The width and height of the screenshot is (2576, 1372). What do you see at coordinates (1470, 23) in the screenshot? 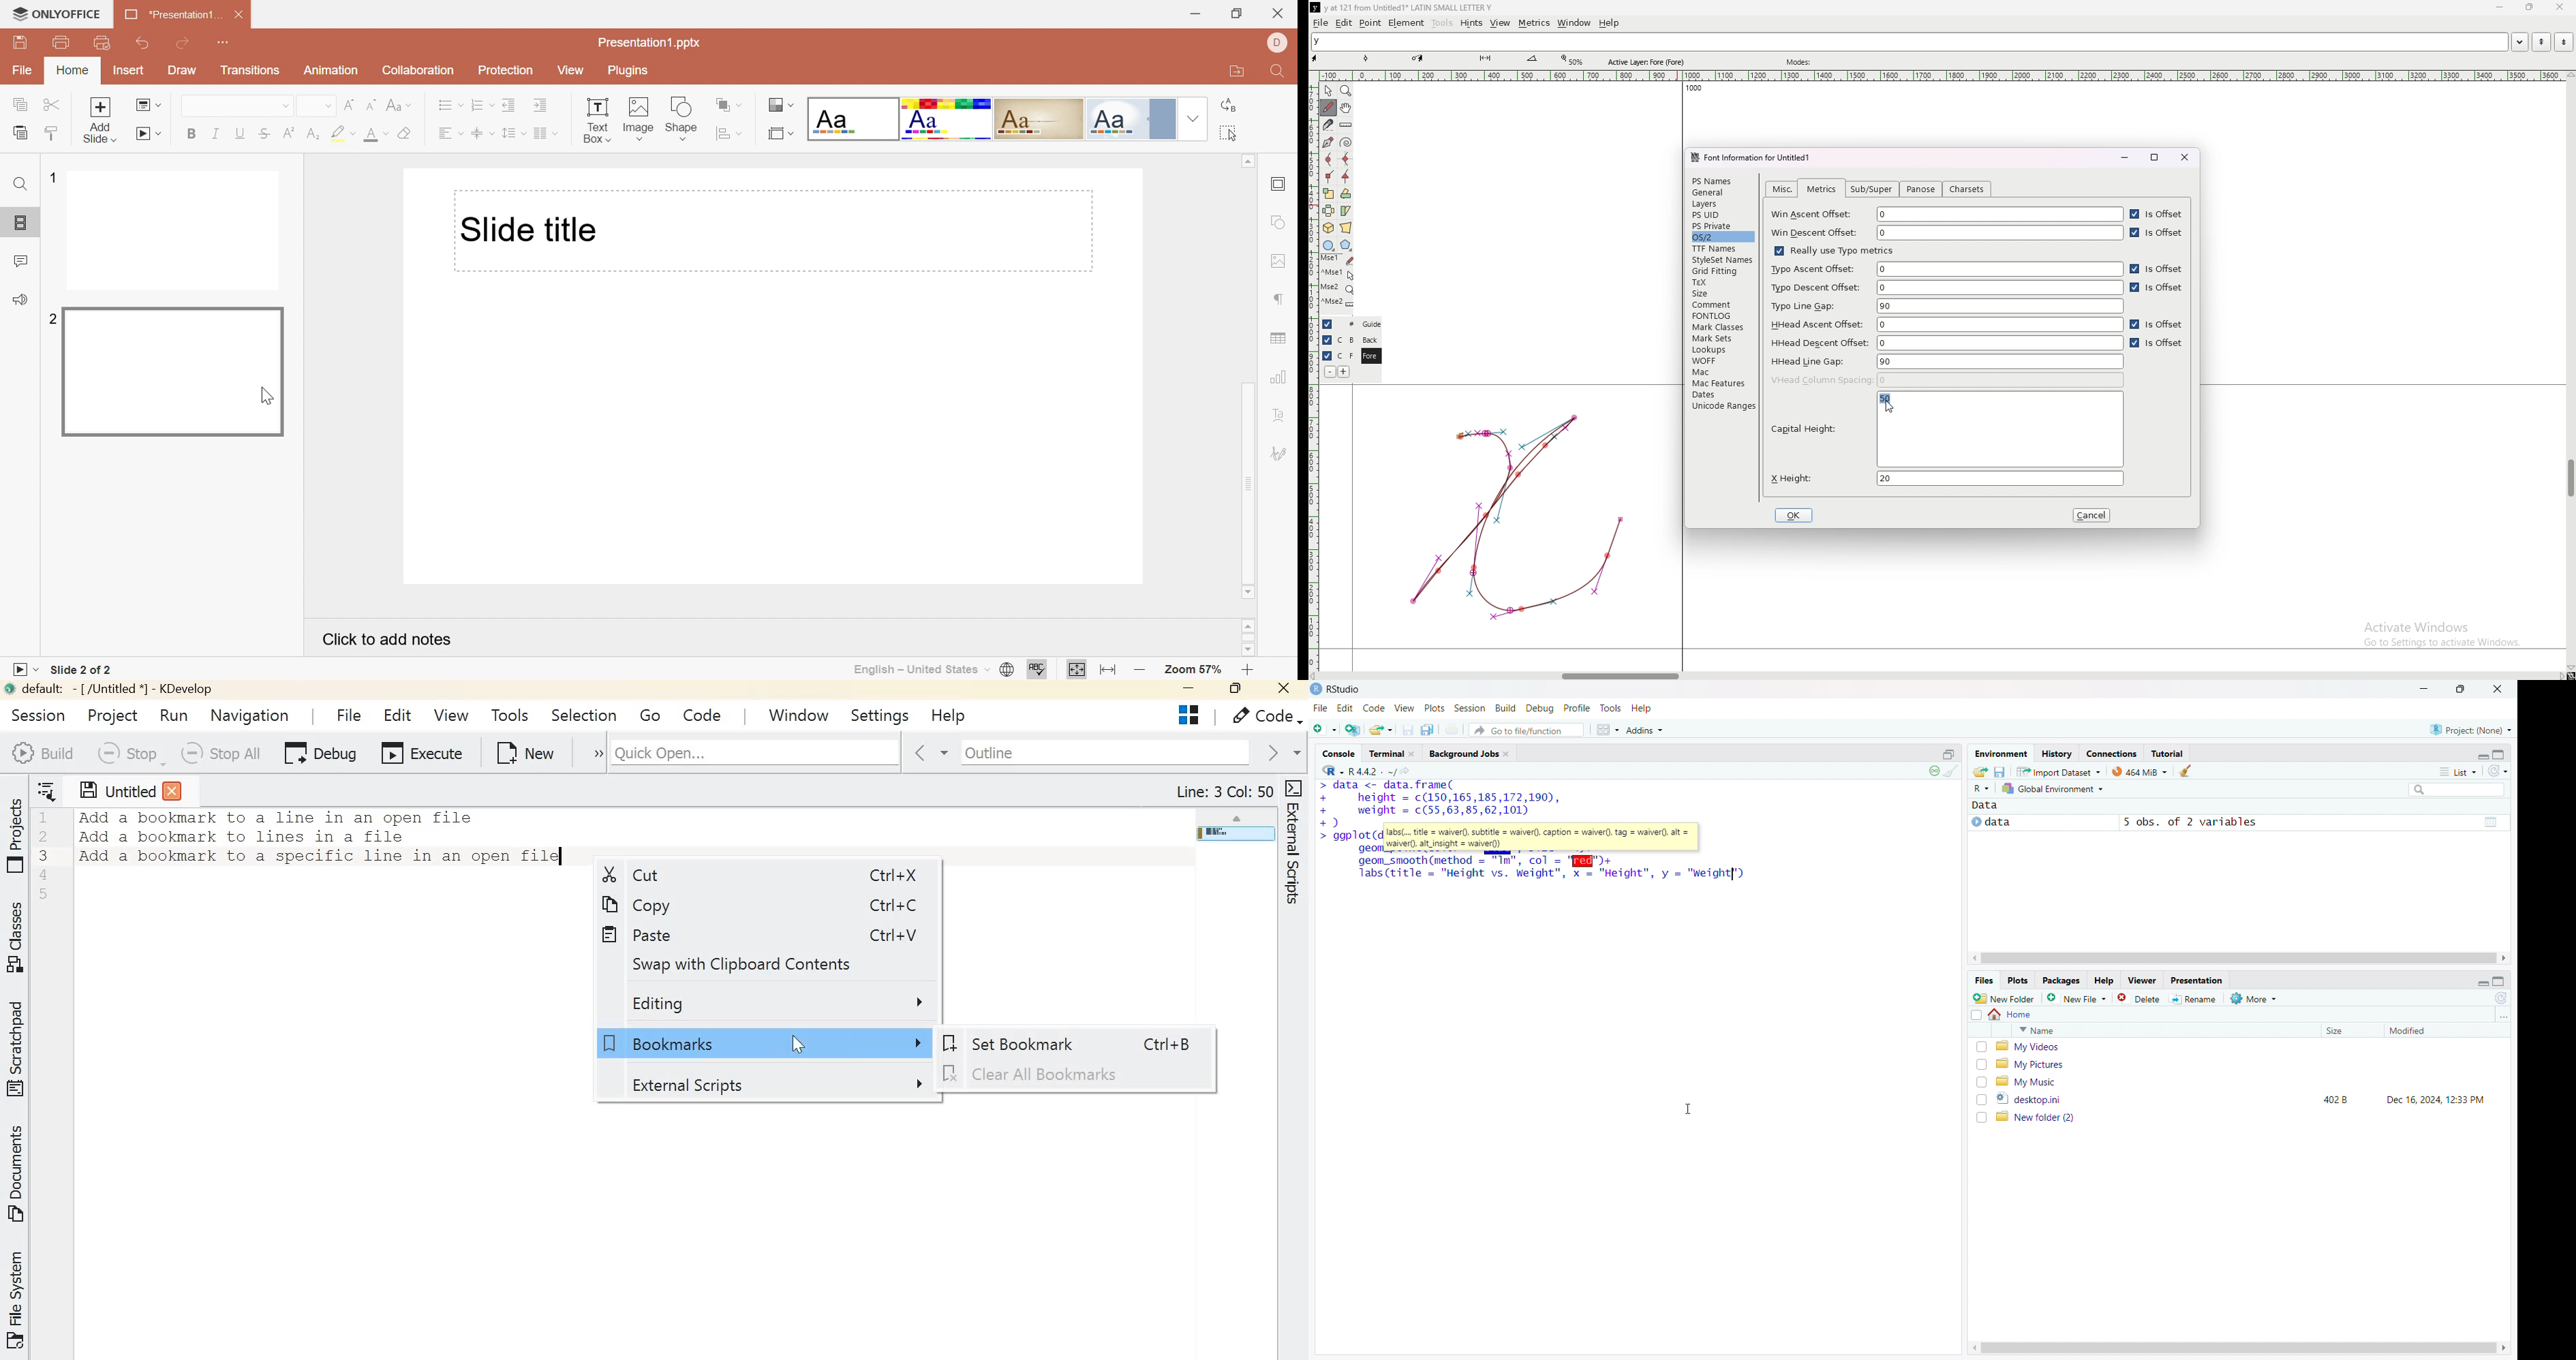
I see `hints` at bounding box center [1470, 23].